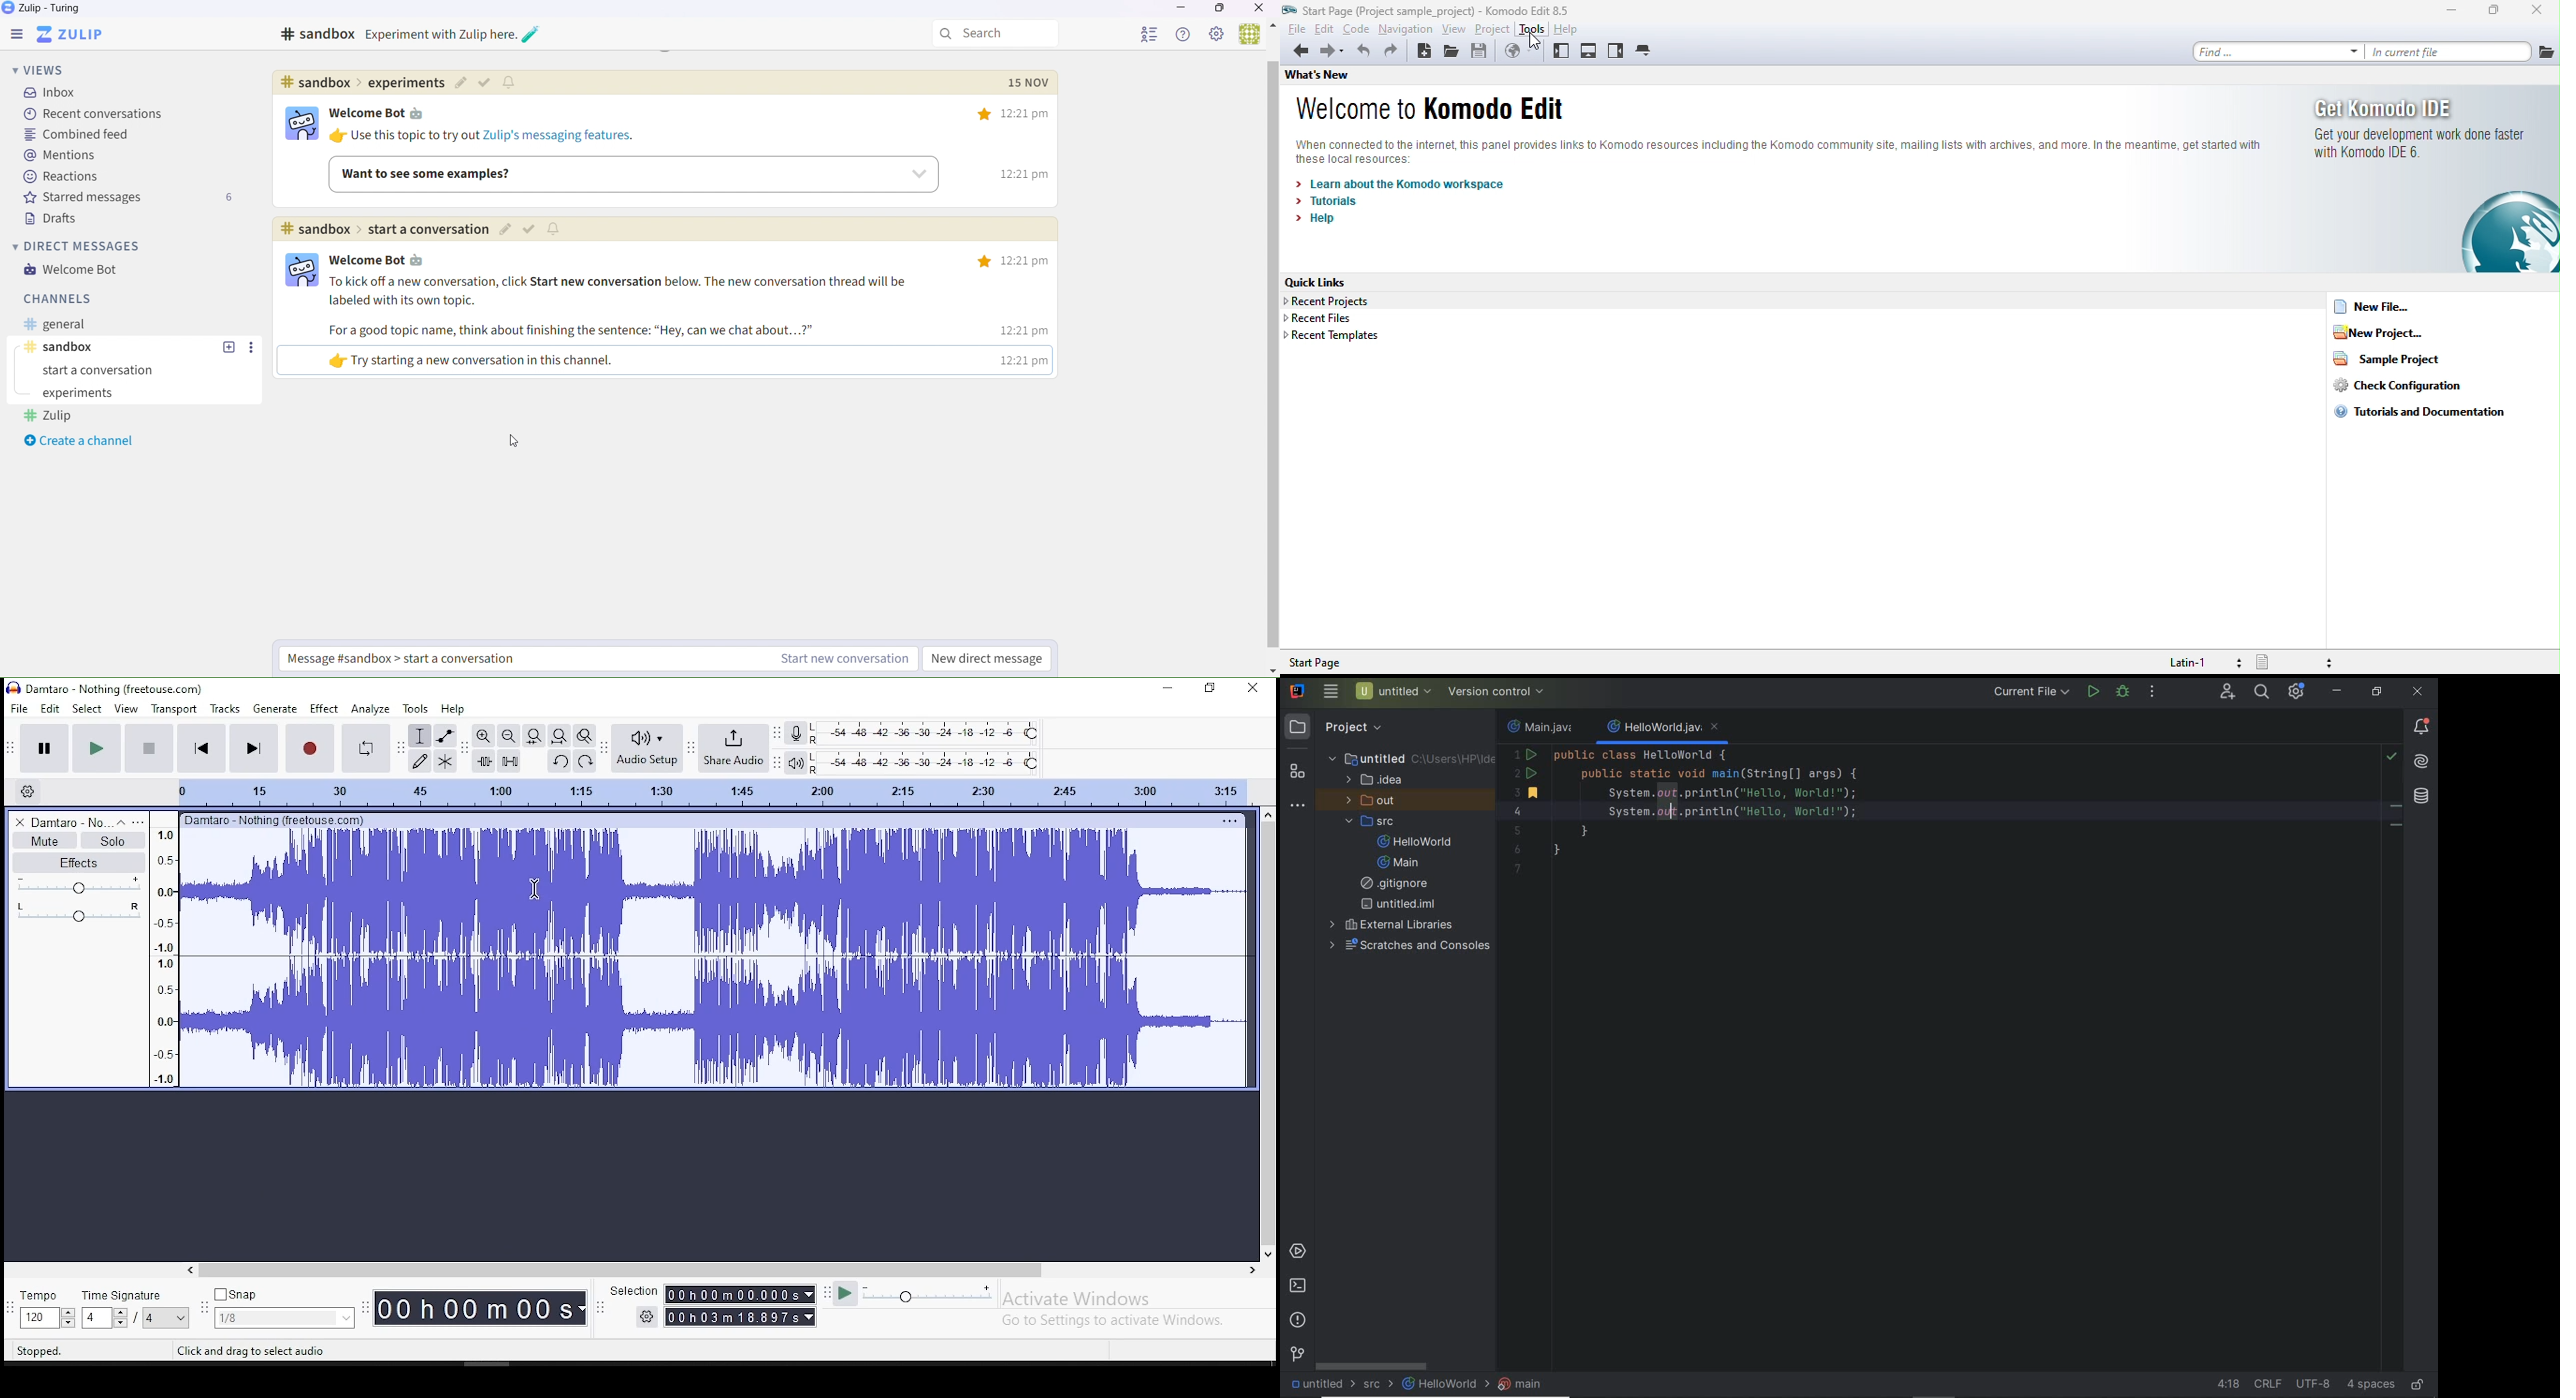  I want to click on , so click(1272, 671).